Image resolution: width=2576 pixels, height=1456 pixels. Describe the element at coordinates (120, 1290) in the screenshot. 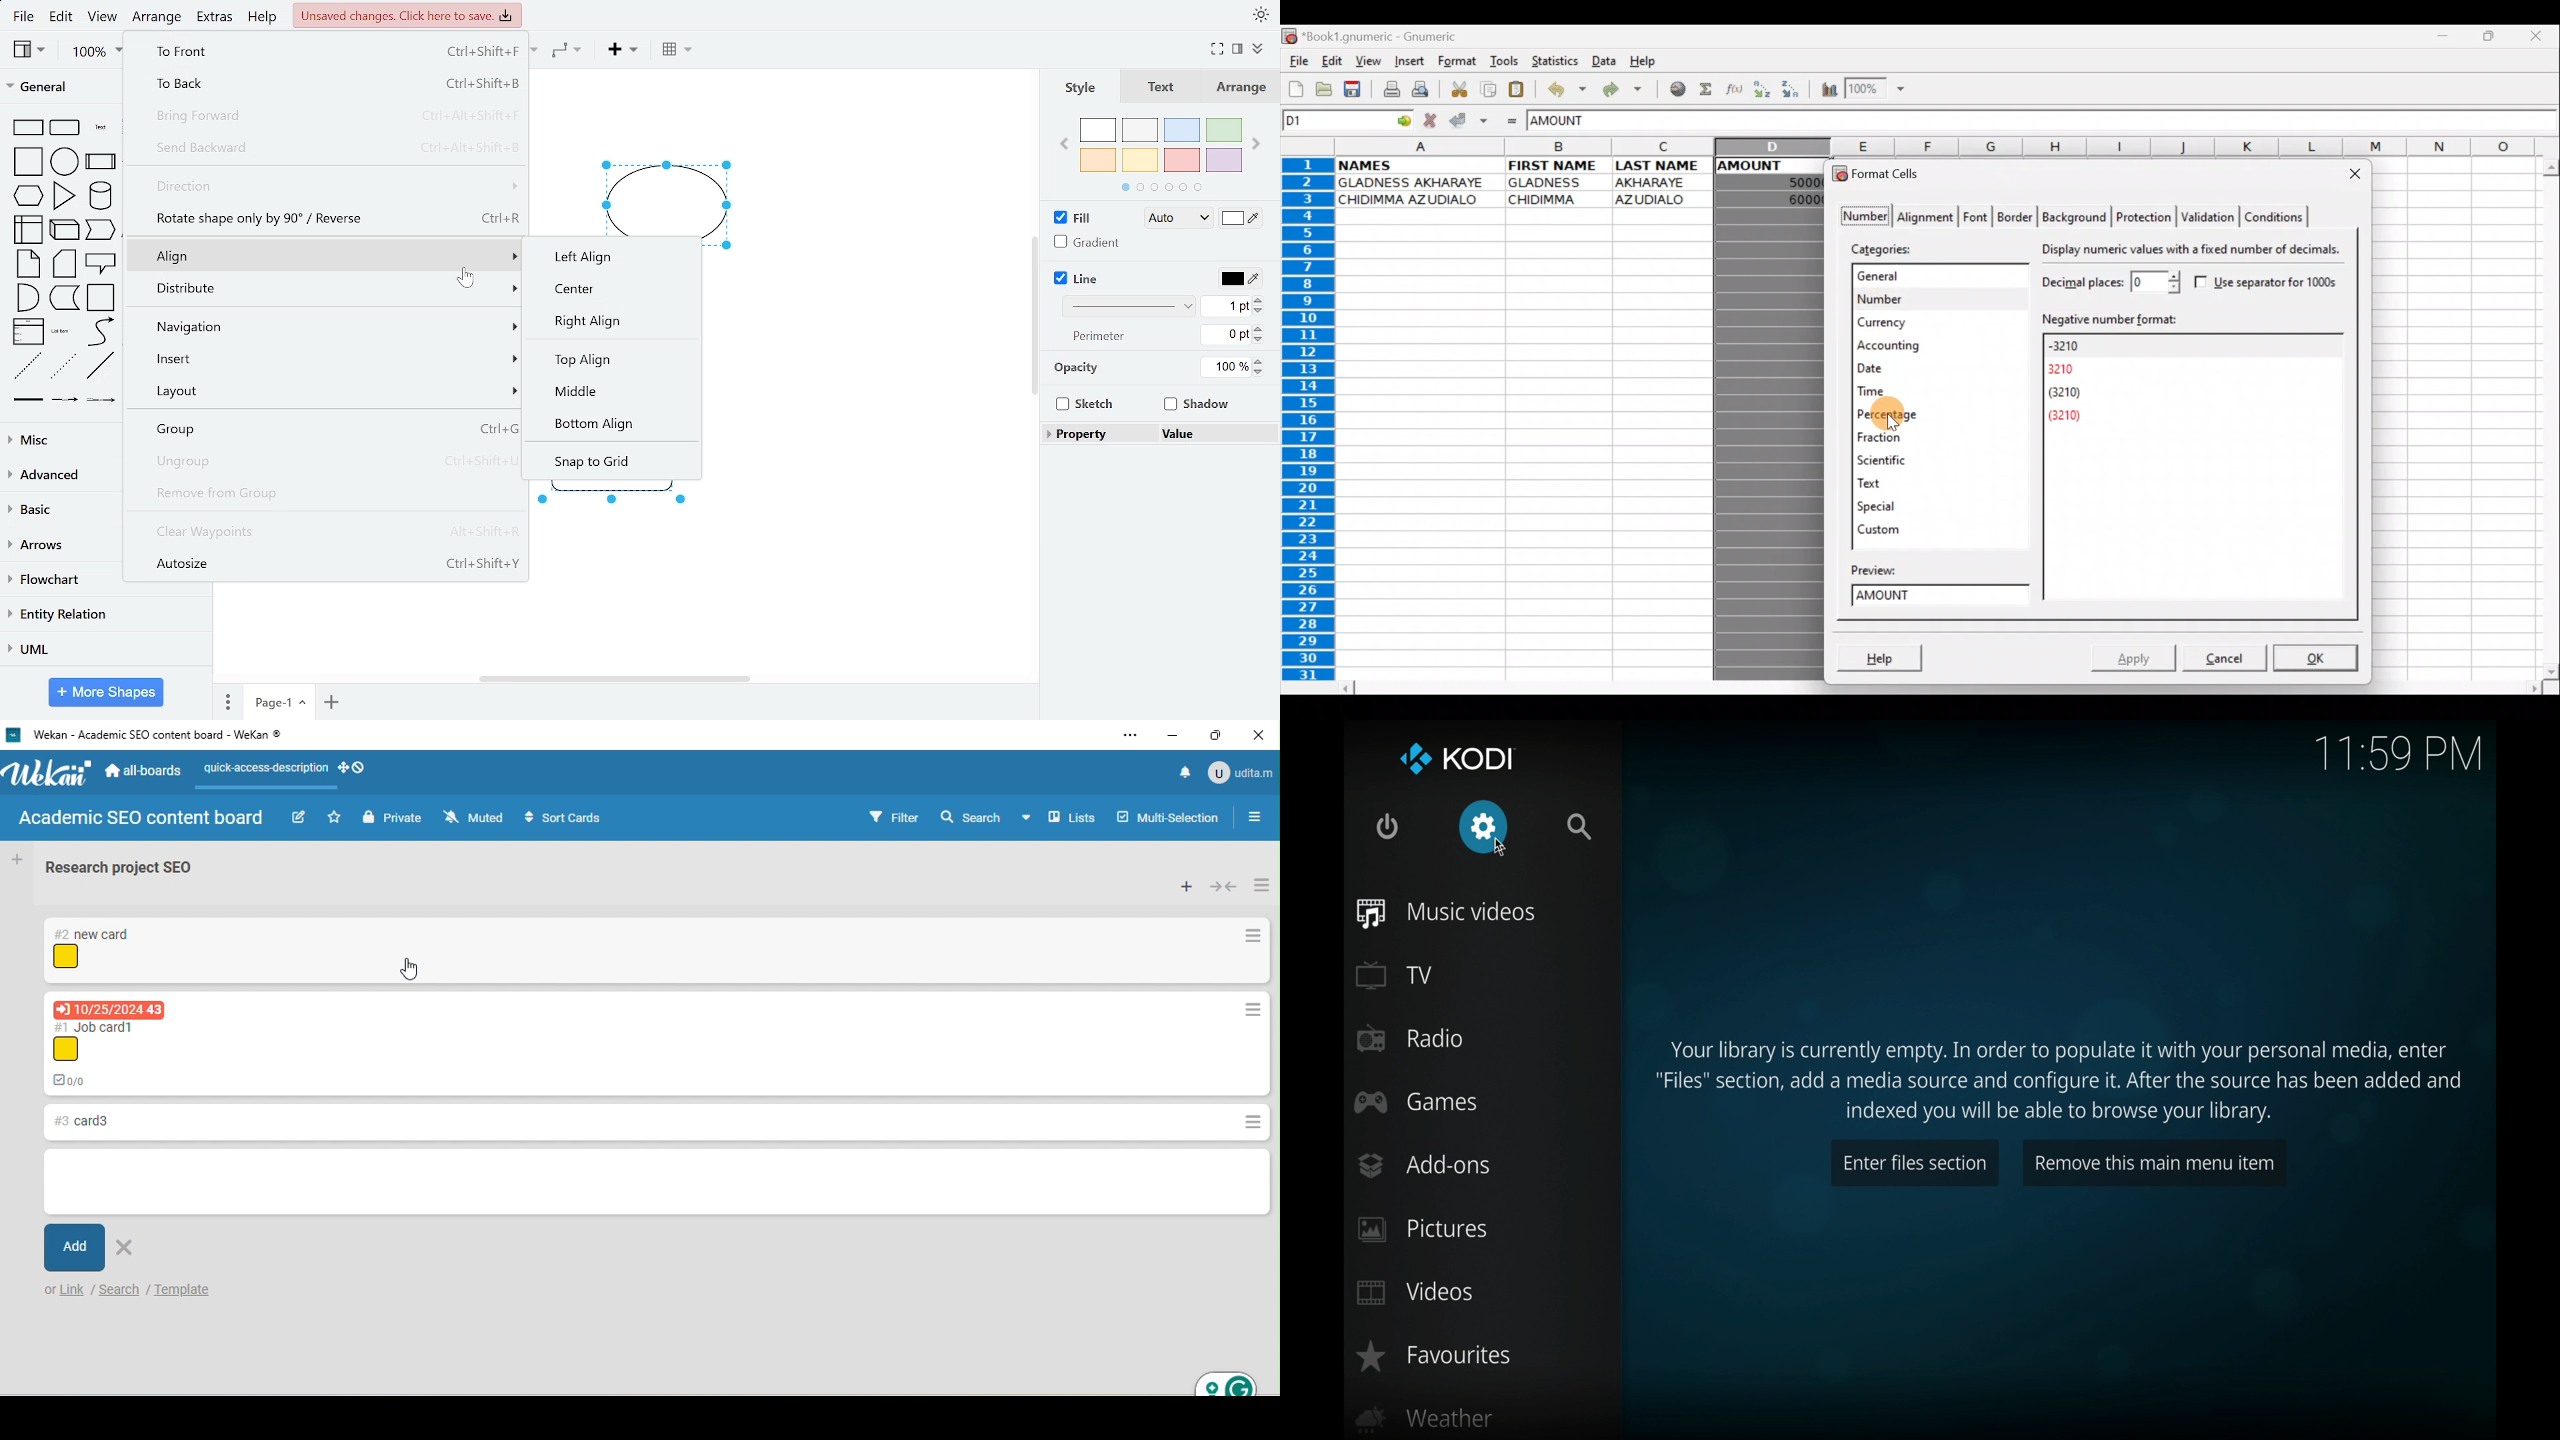

I see `search` at that location.